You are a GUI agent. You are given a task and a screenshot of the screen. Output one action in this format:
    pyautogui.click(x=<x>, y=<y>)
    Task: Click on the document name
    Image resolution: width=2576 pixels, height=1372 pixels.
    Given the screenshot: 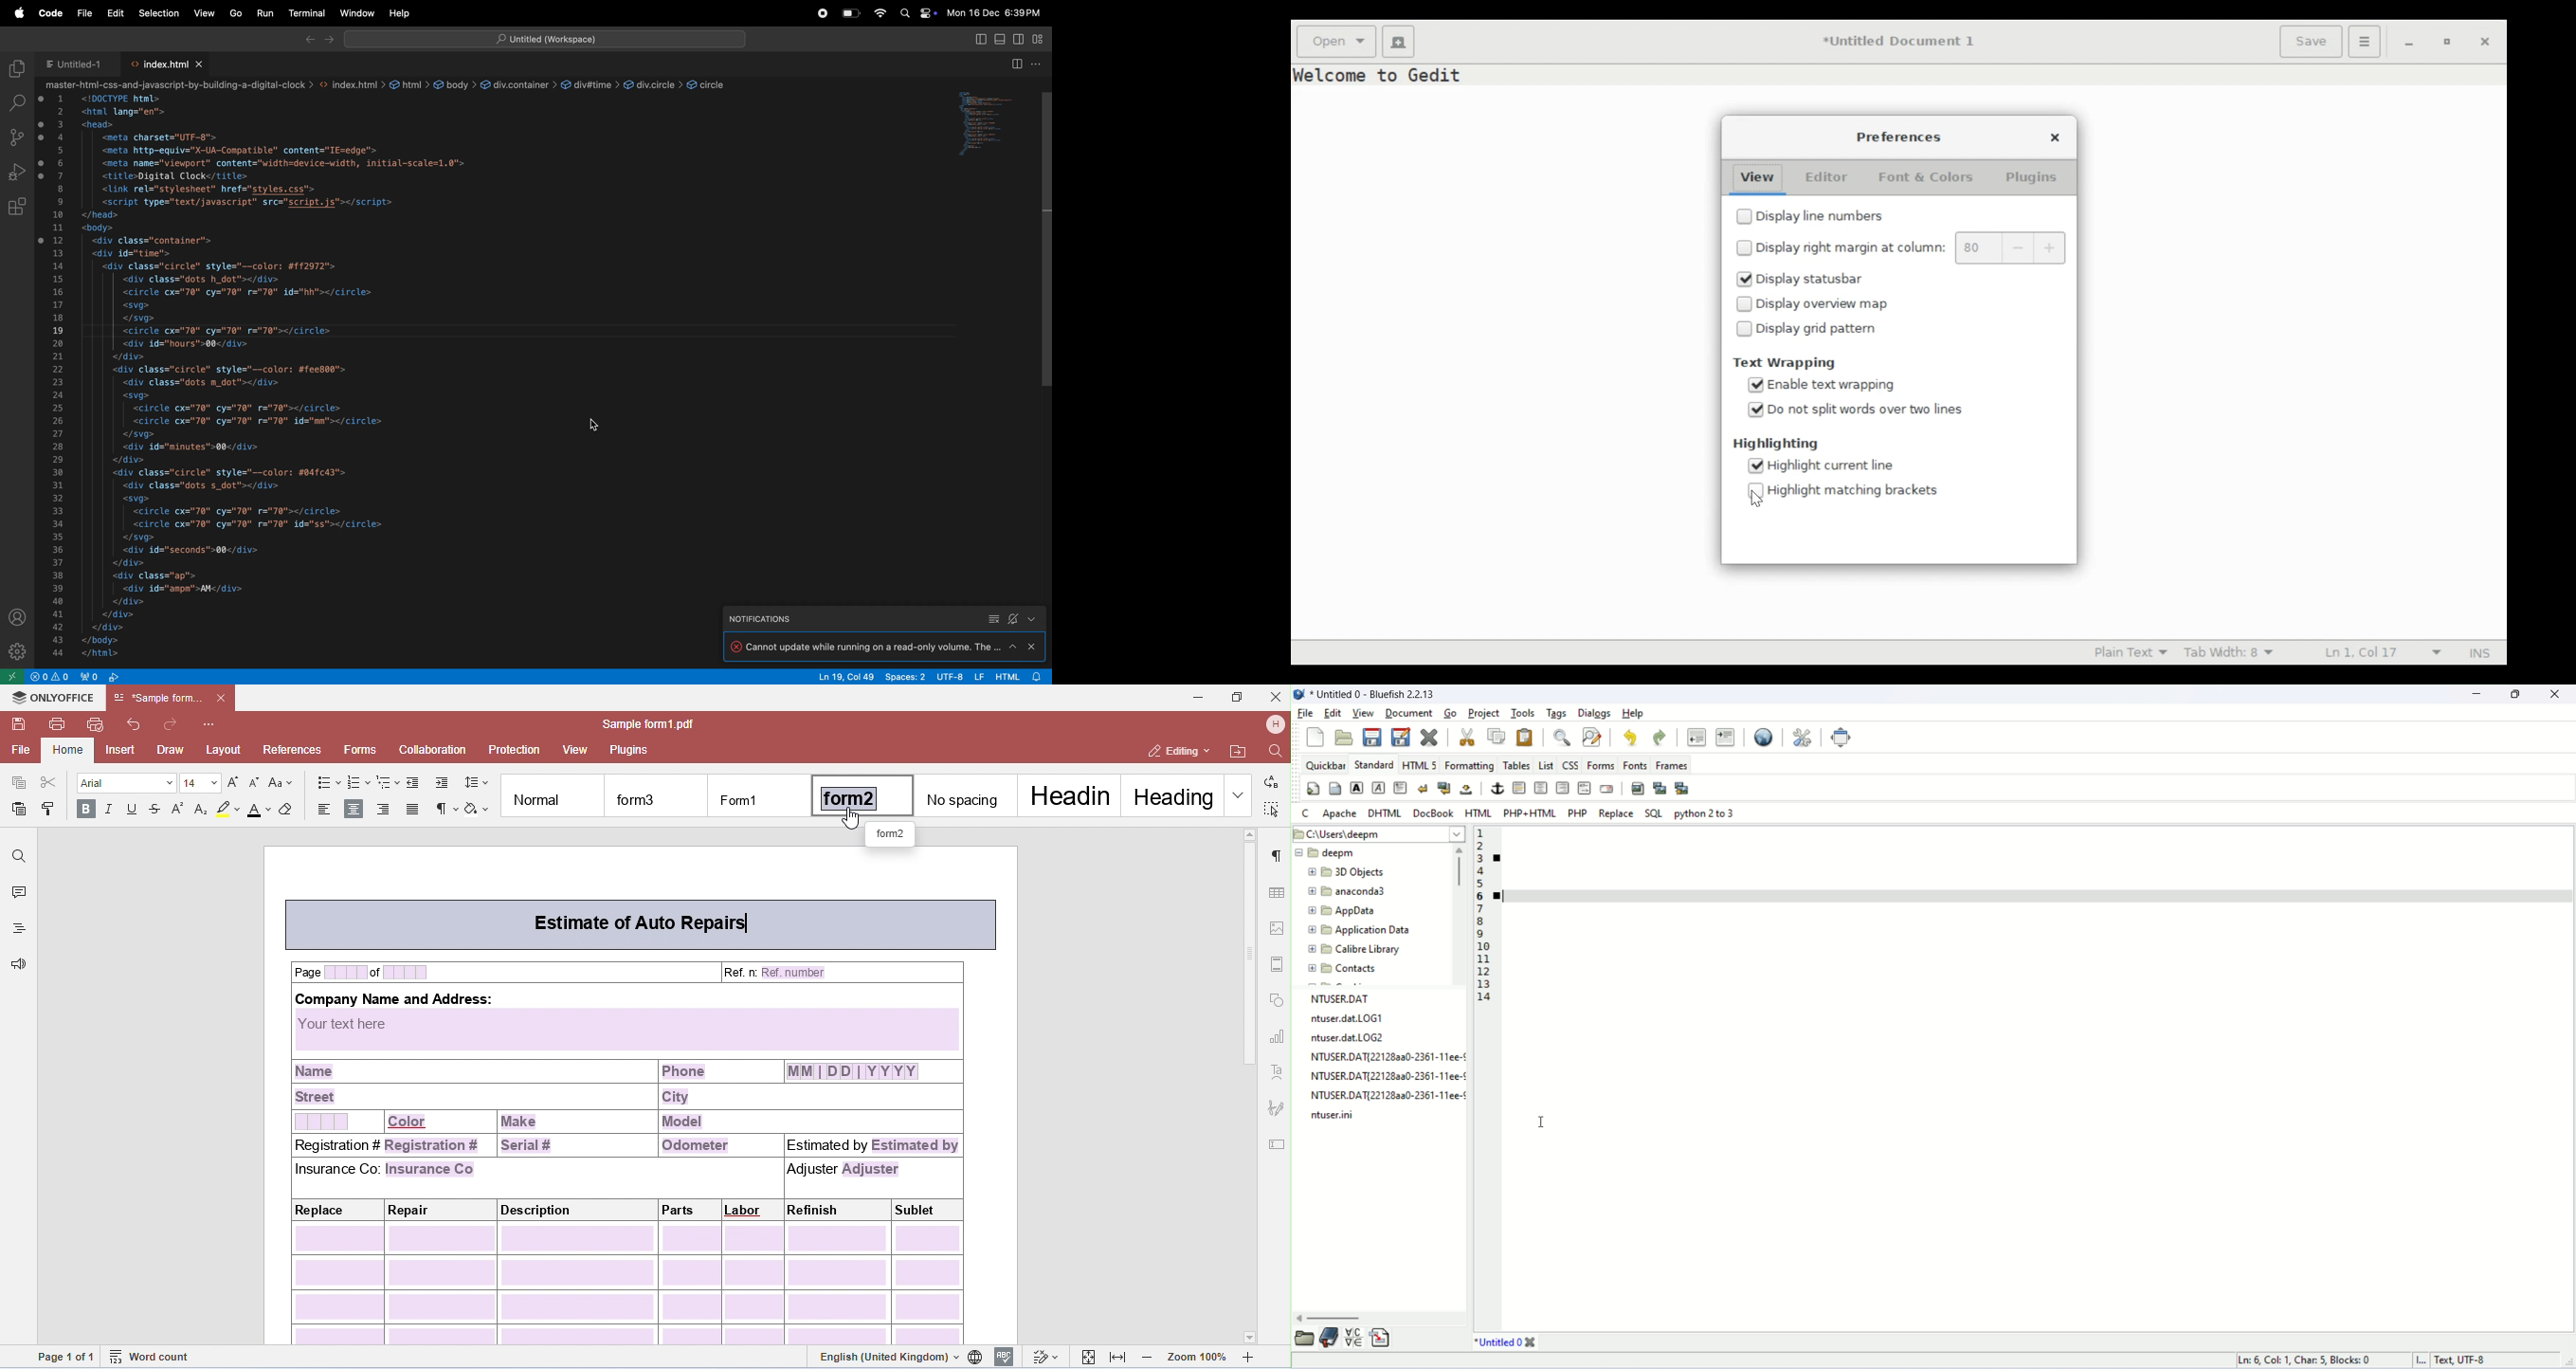 What is the action you would take?
    pyautogui.click(x=1389, y=693)
    